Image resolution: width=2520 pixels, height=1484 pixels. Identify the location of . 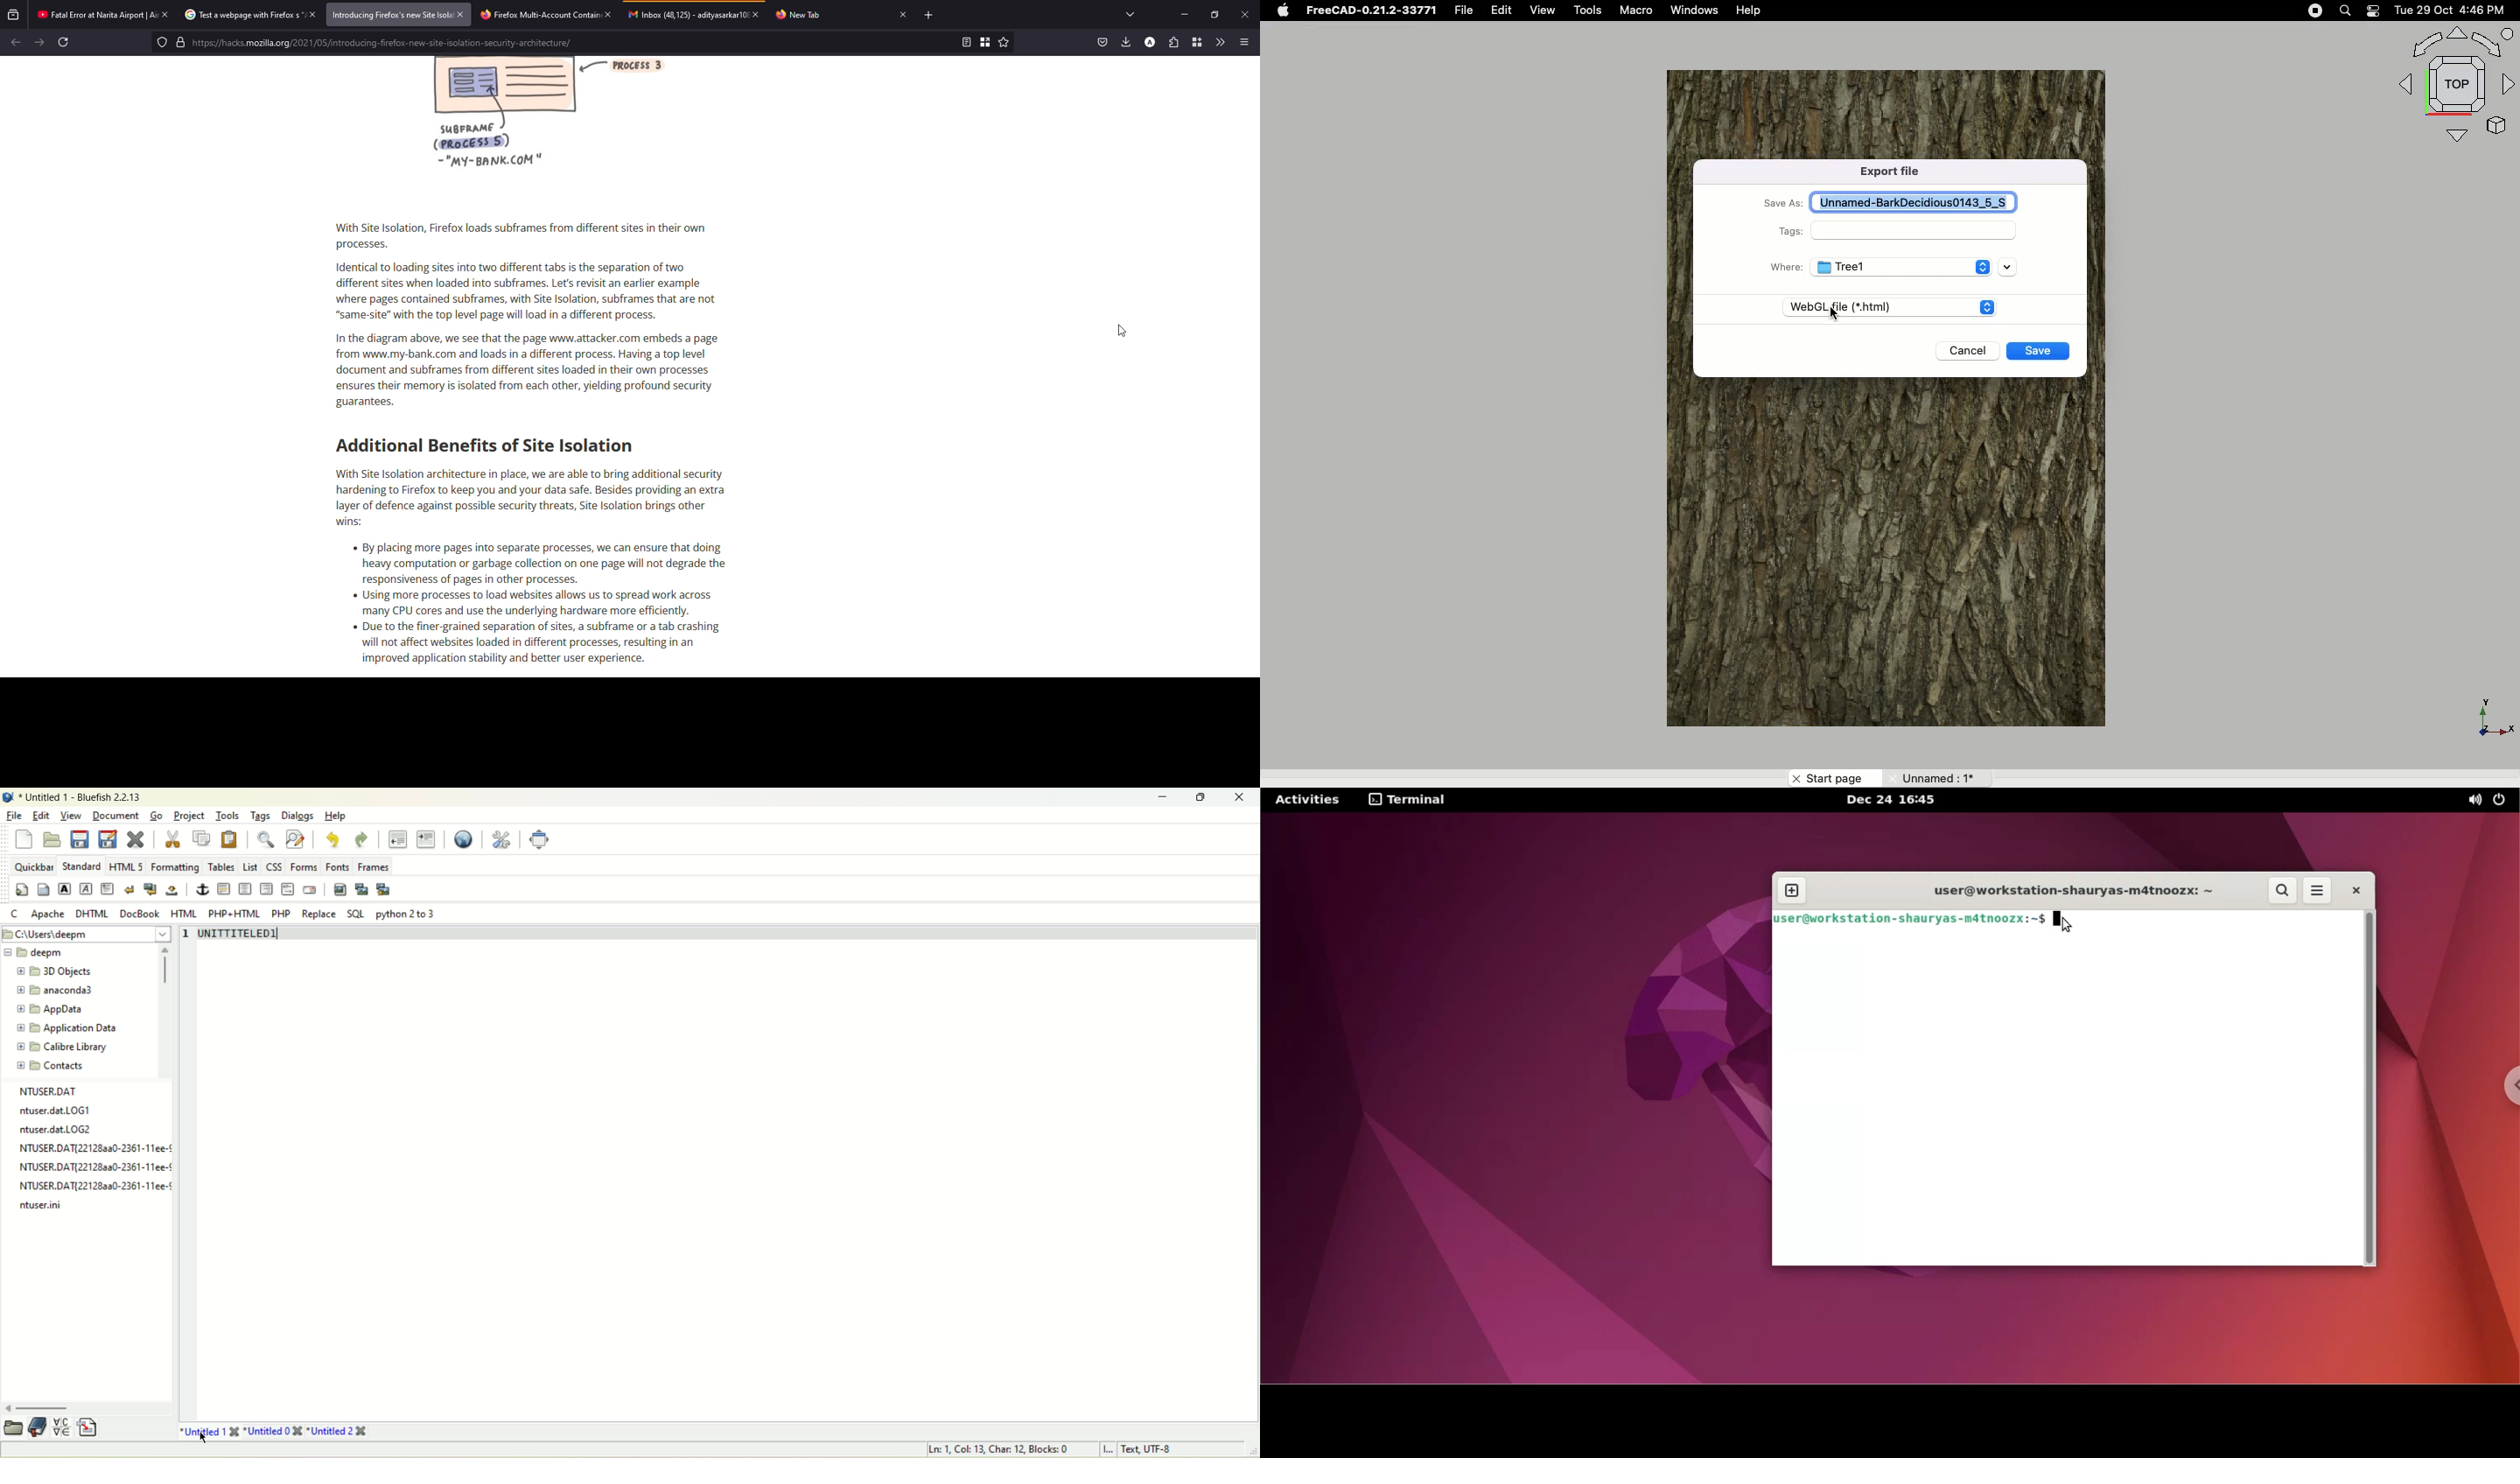
(95, 1149).